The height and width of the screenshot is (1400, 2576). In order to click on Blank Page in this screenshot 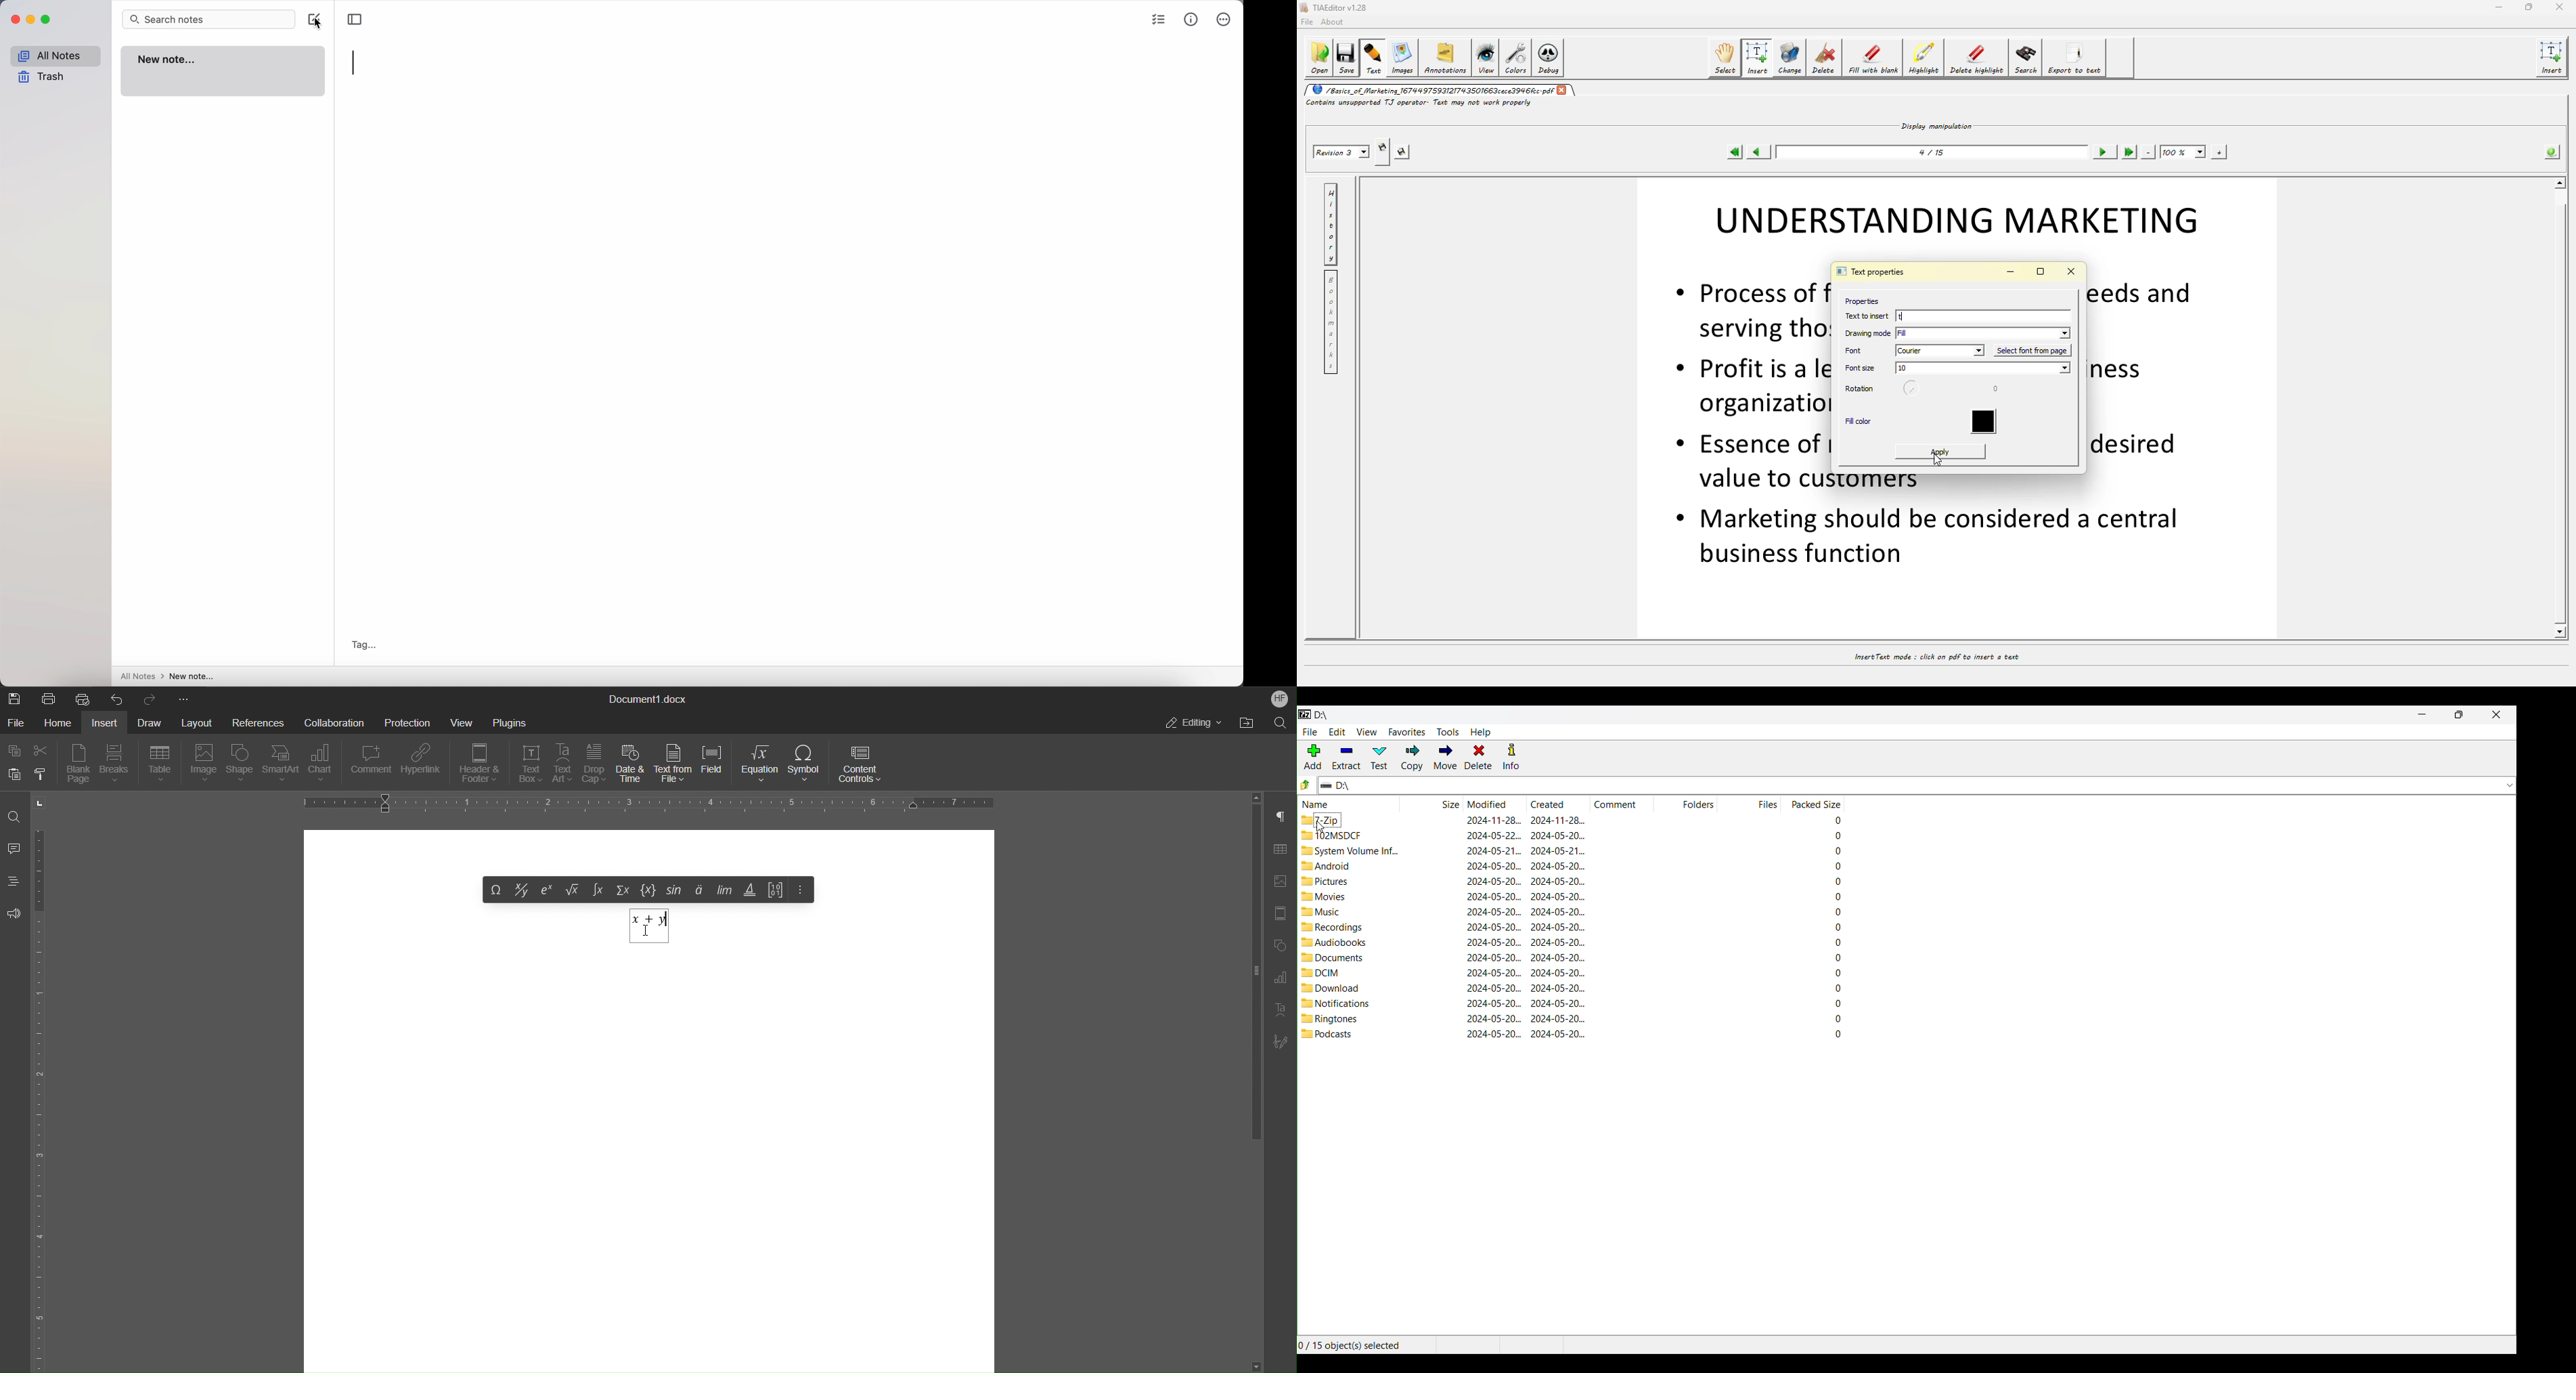, I will do `click(79, 764)`.